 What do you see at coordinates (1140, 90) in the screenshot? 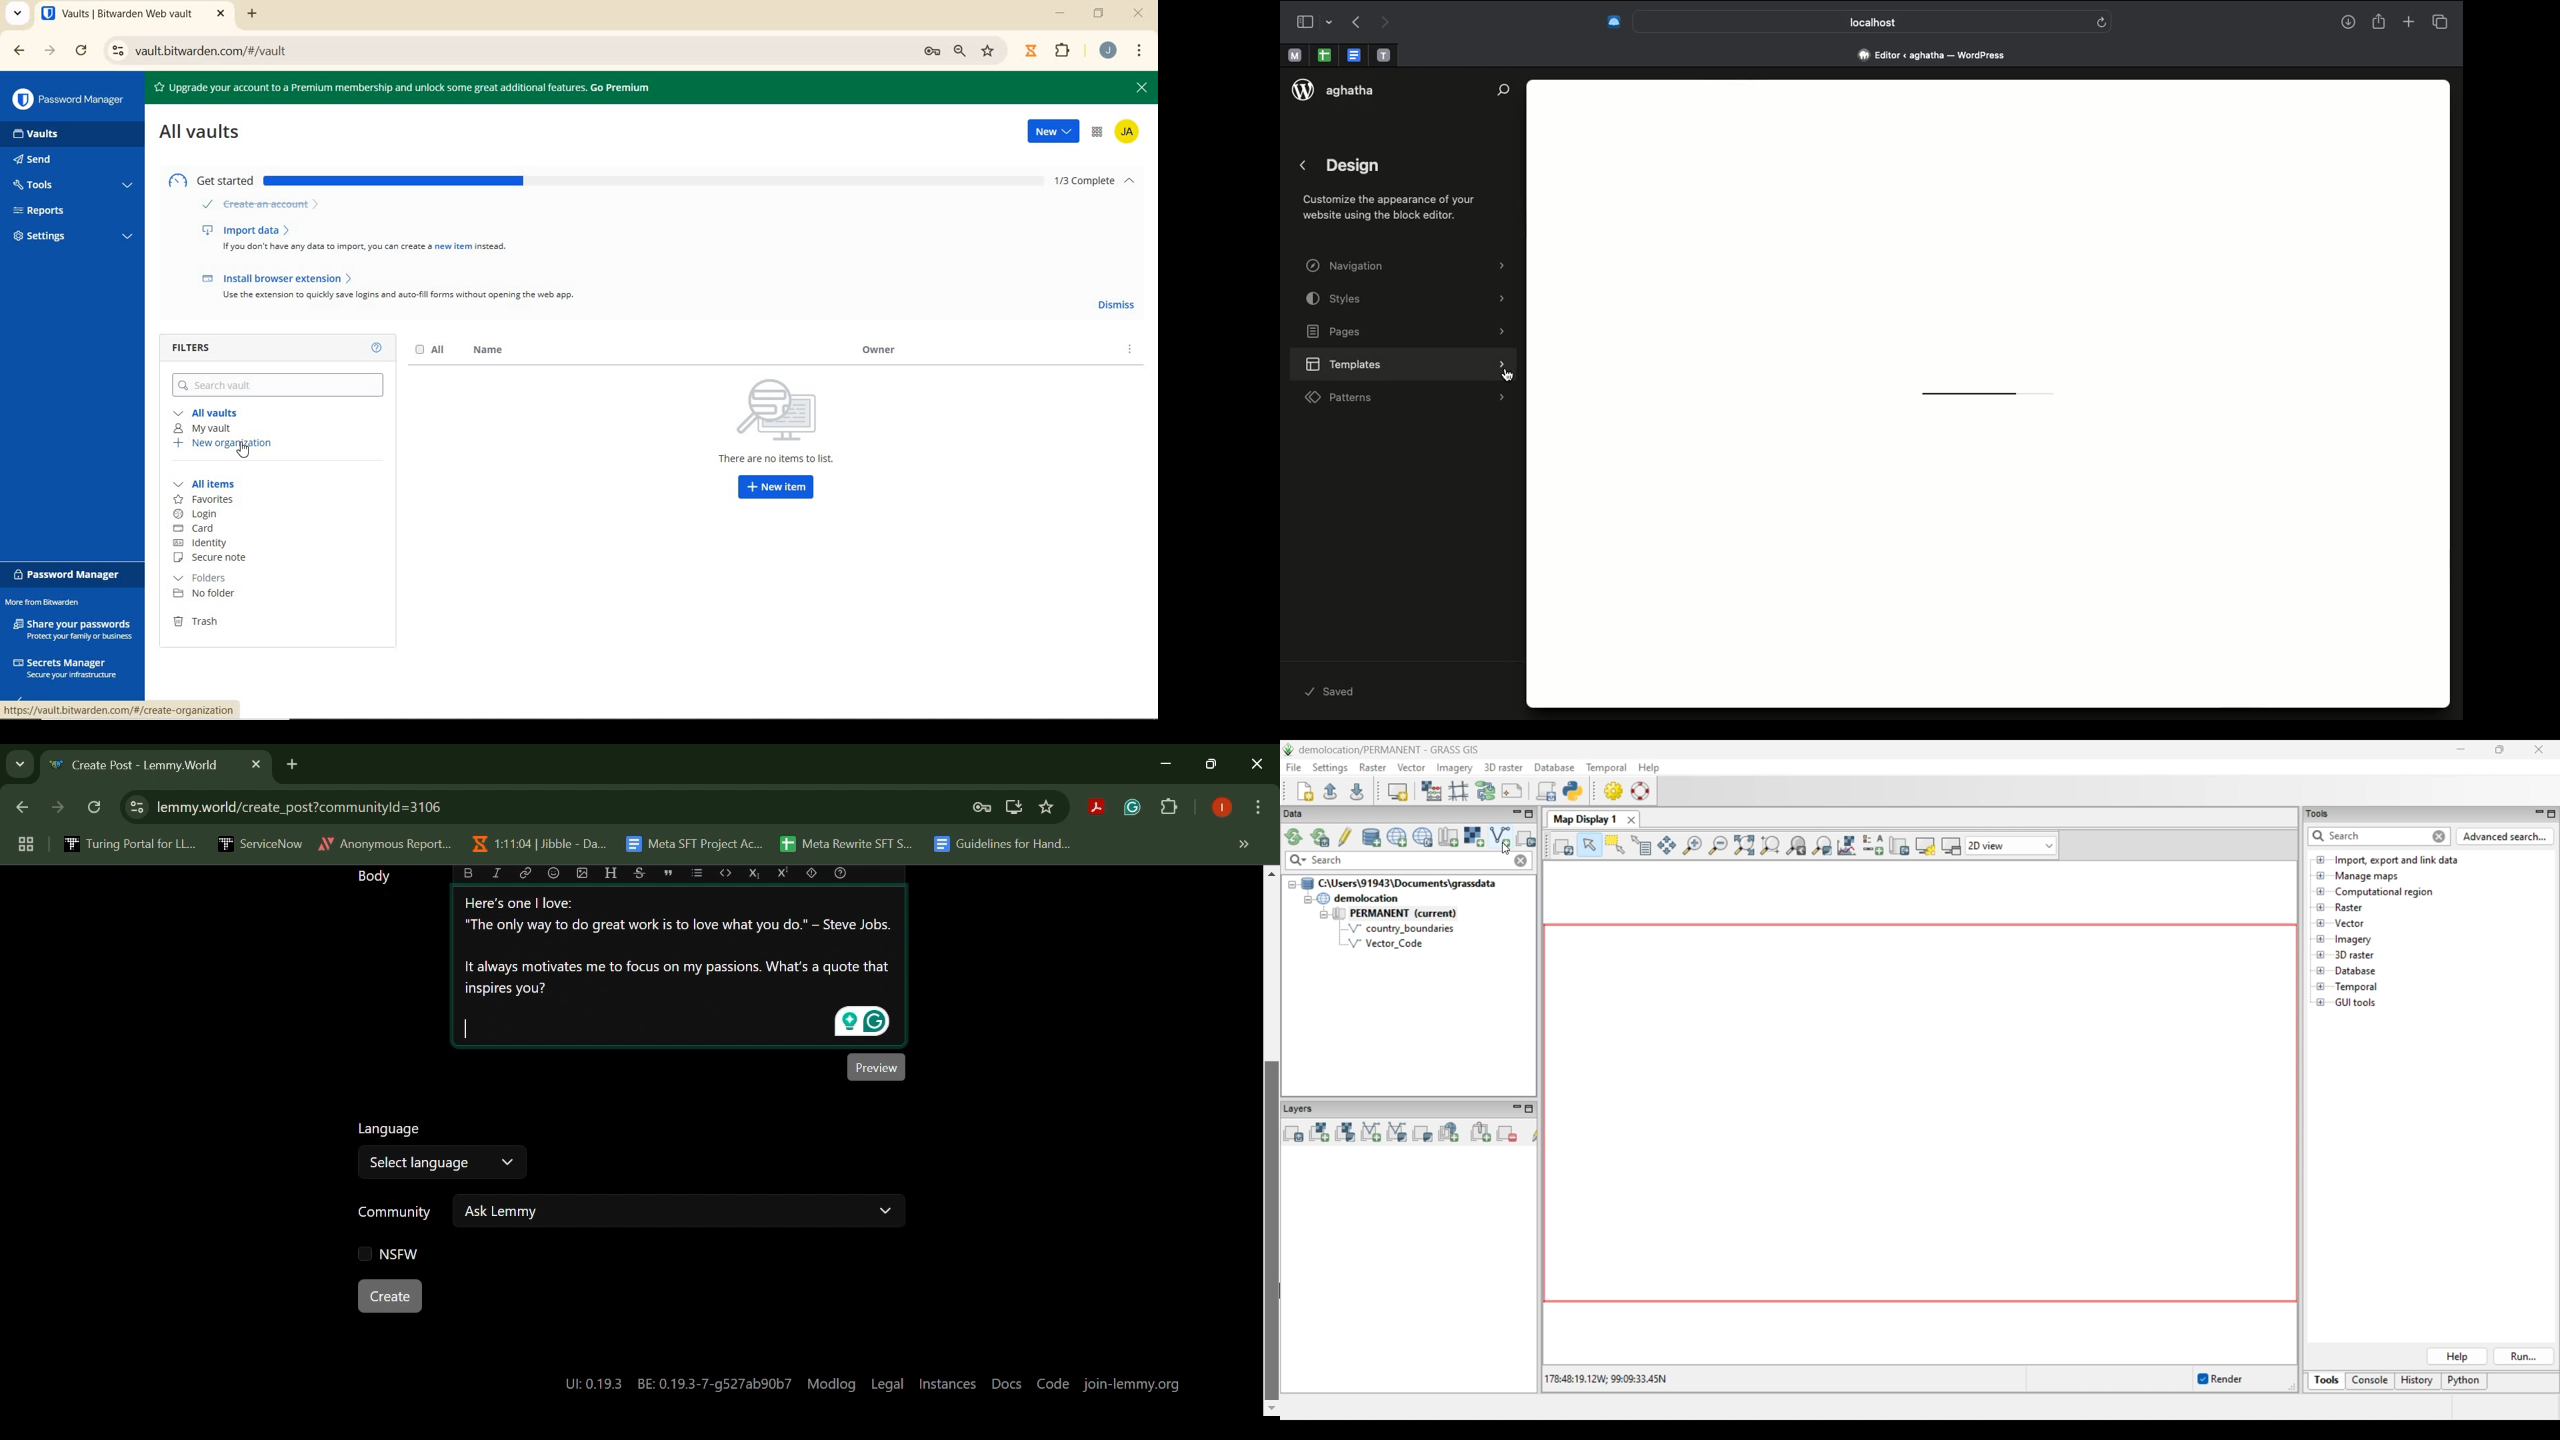
I see `close` at bounding box center [1140, 90].